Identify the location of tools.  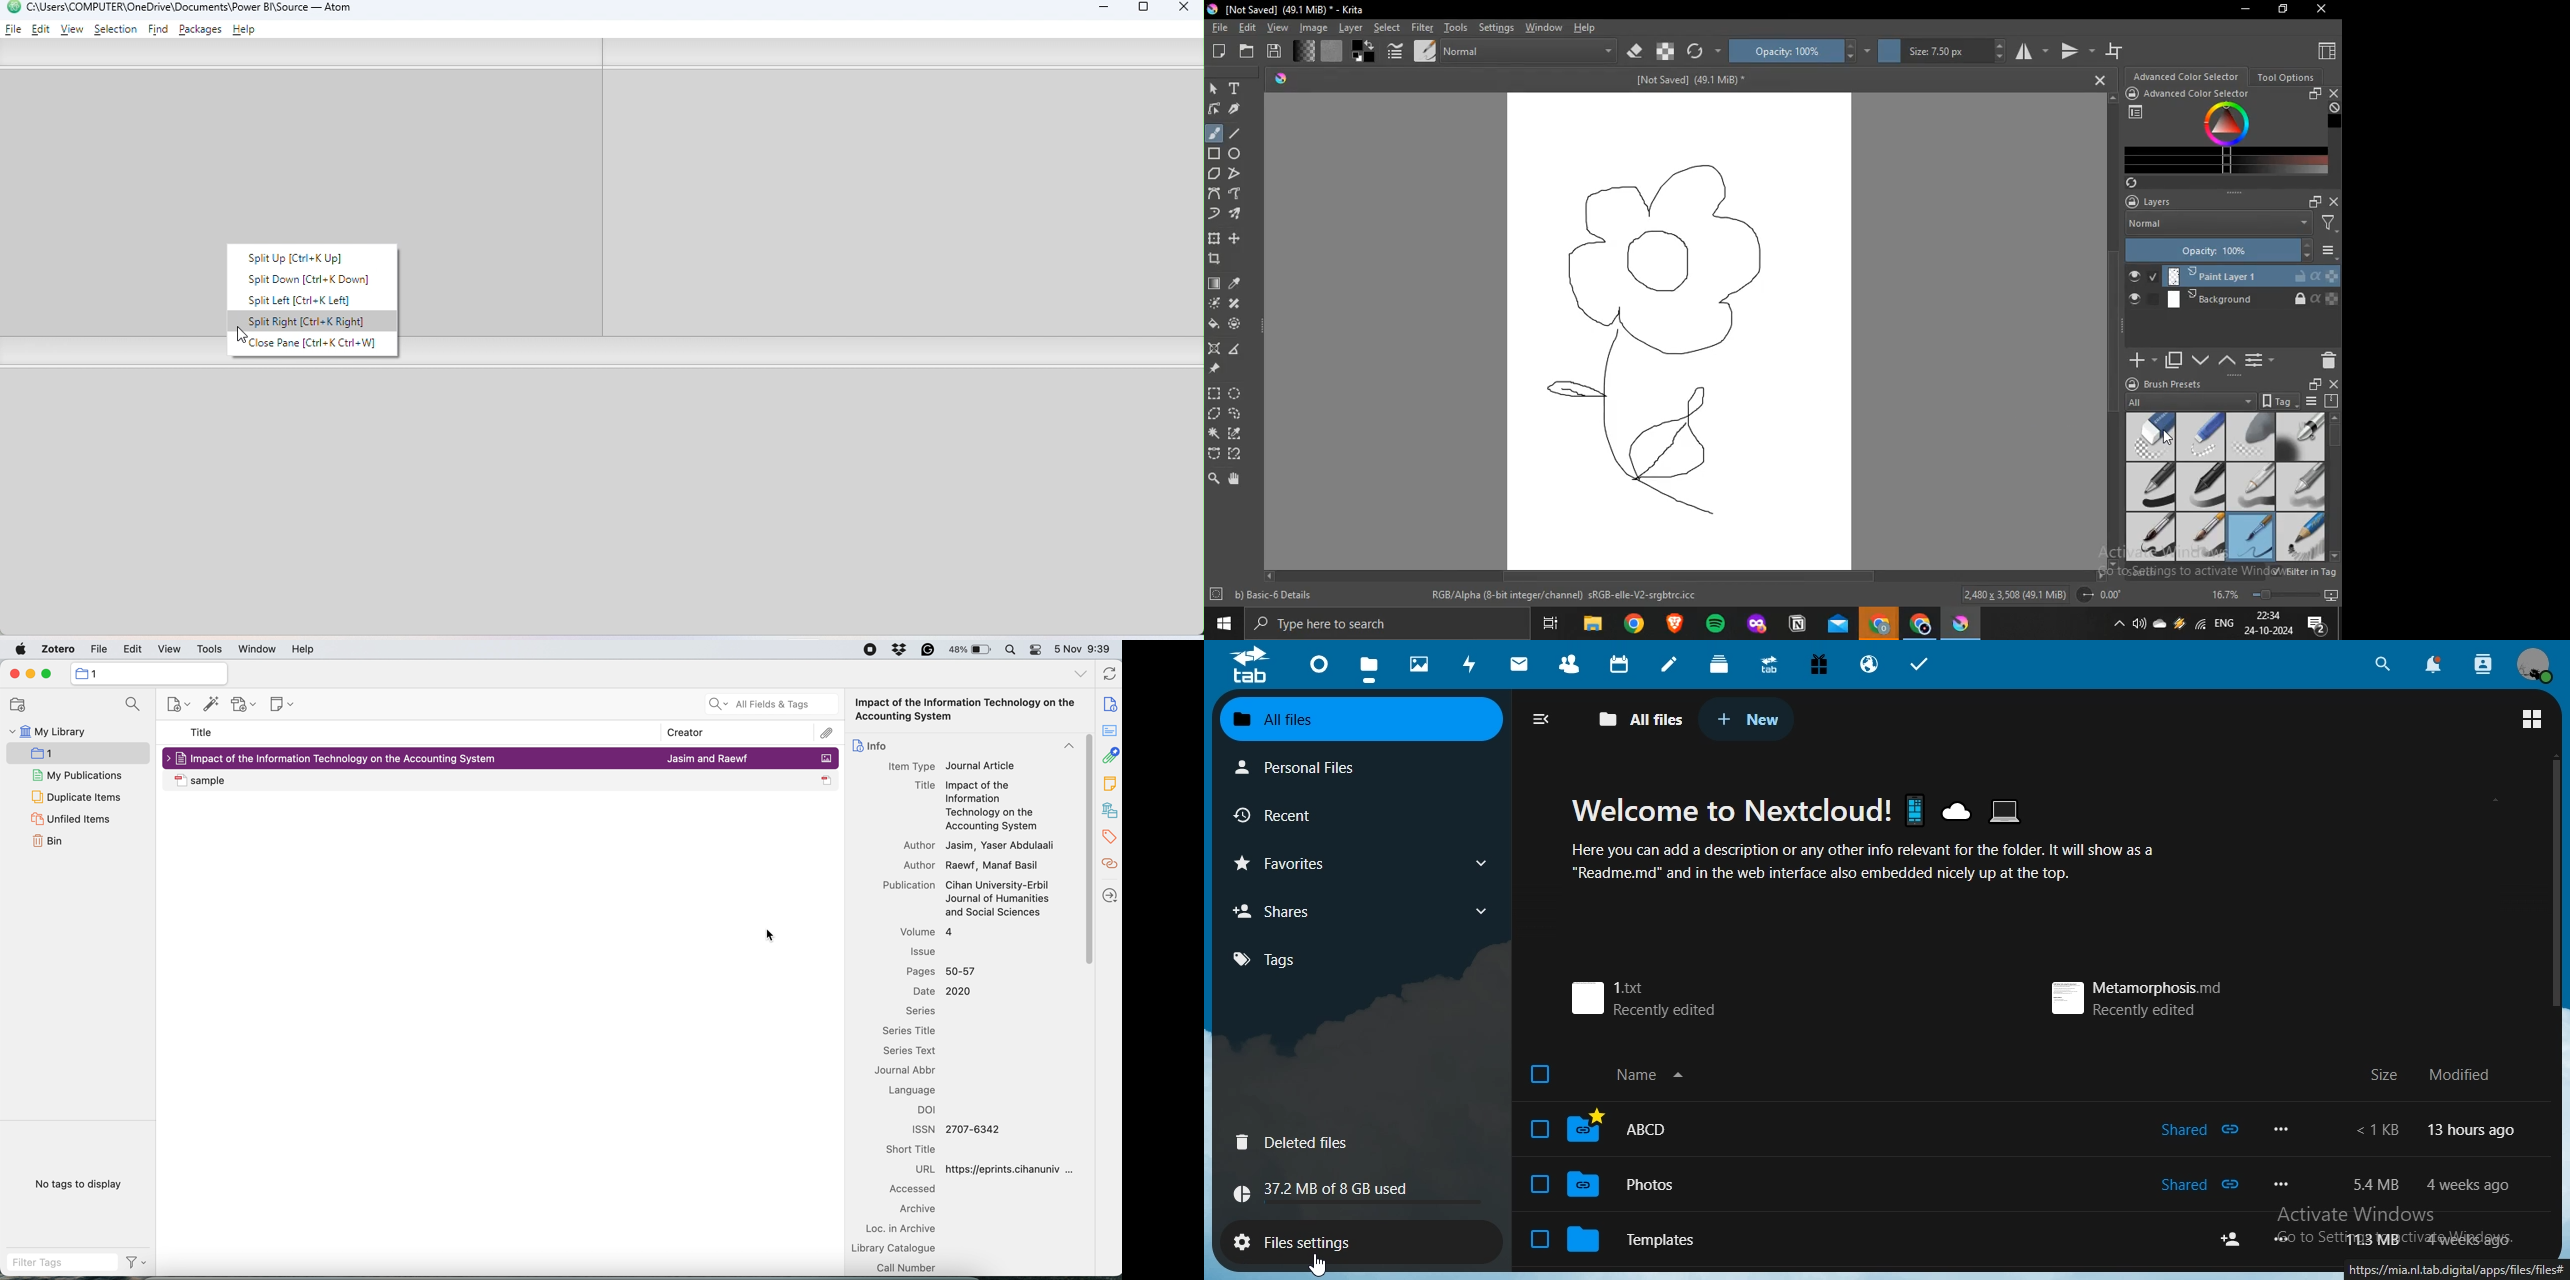
(208, 650).